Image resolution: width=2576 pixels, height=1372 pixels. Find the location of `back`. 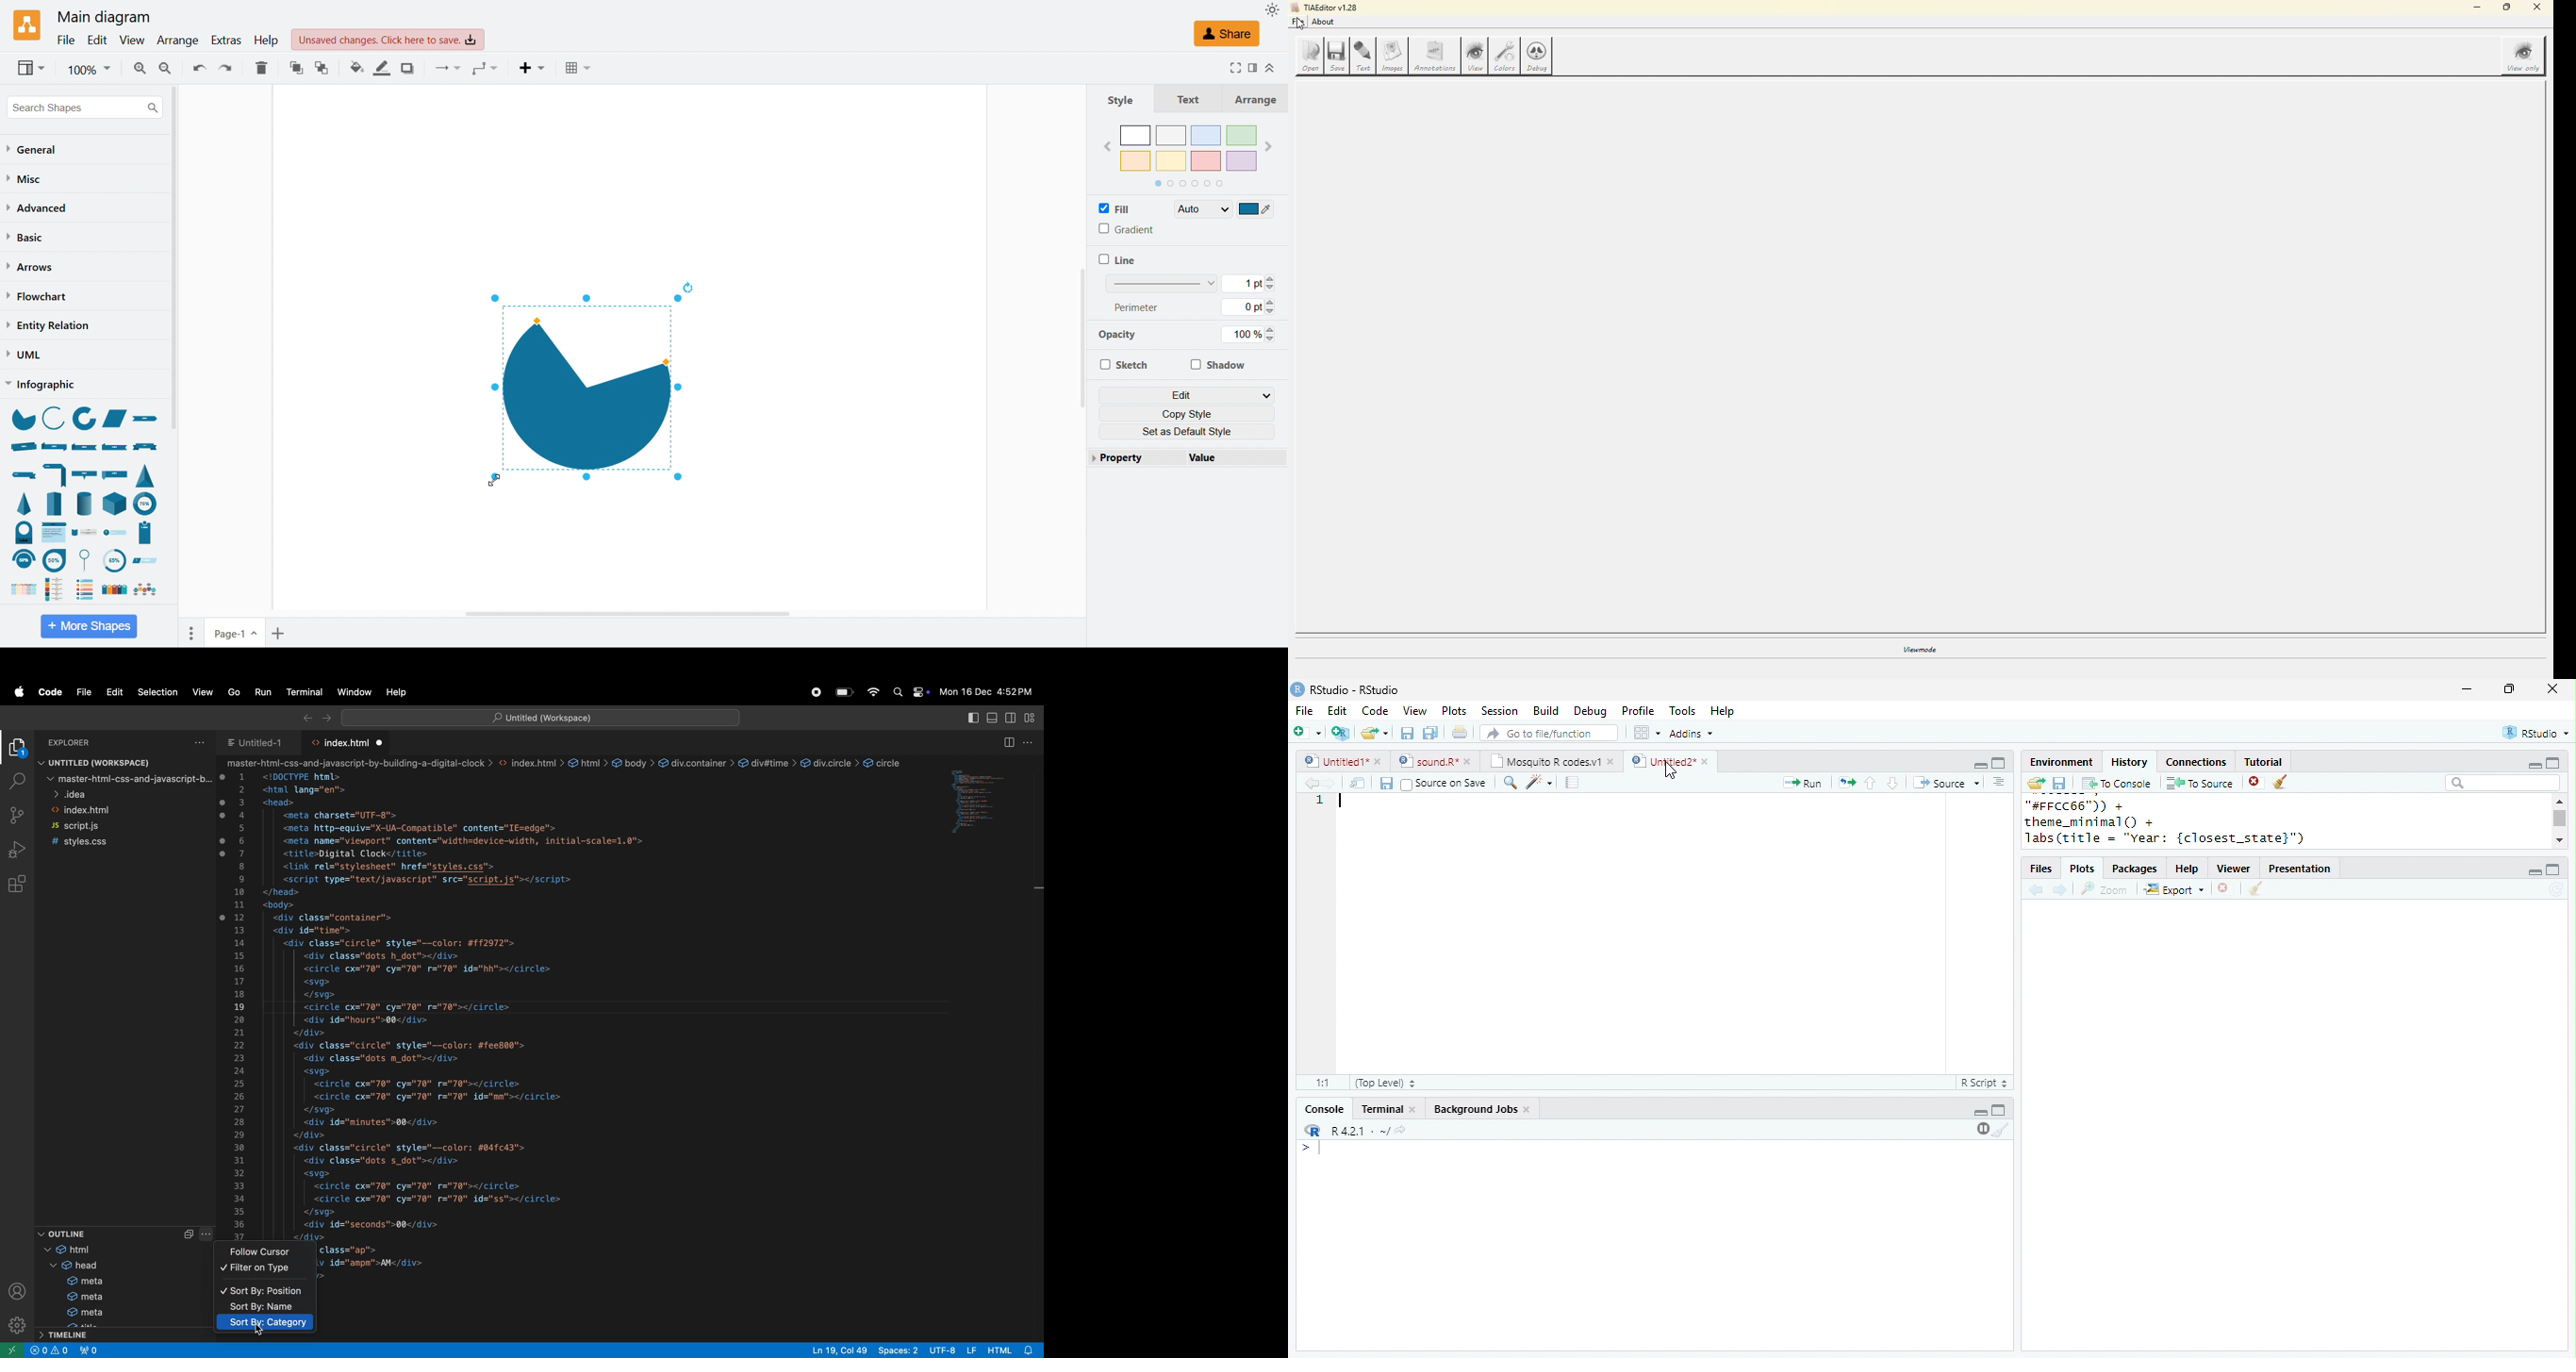

back is located at coordinates (1310, 783).